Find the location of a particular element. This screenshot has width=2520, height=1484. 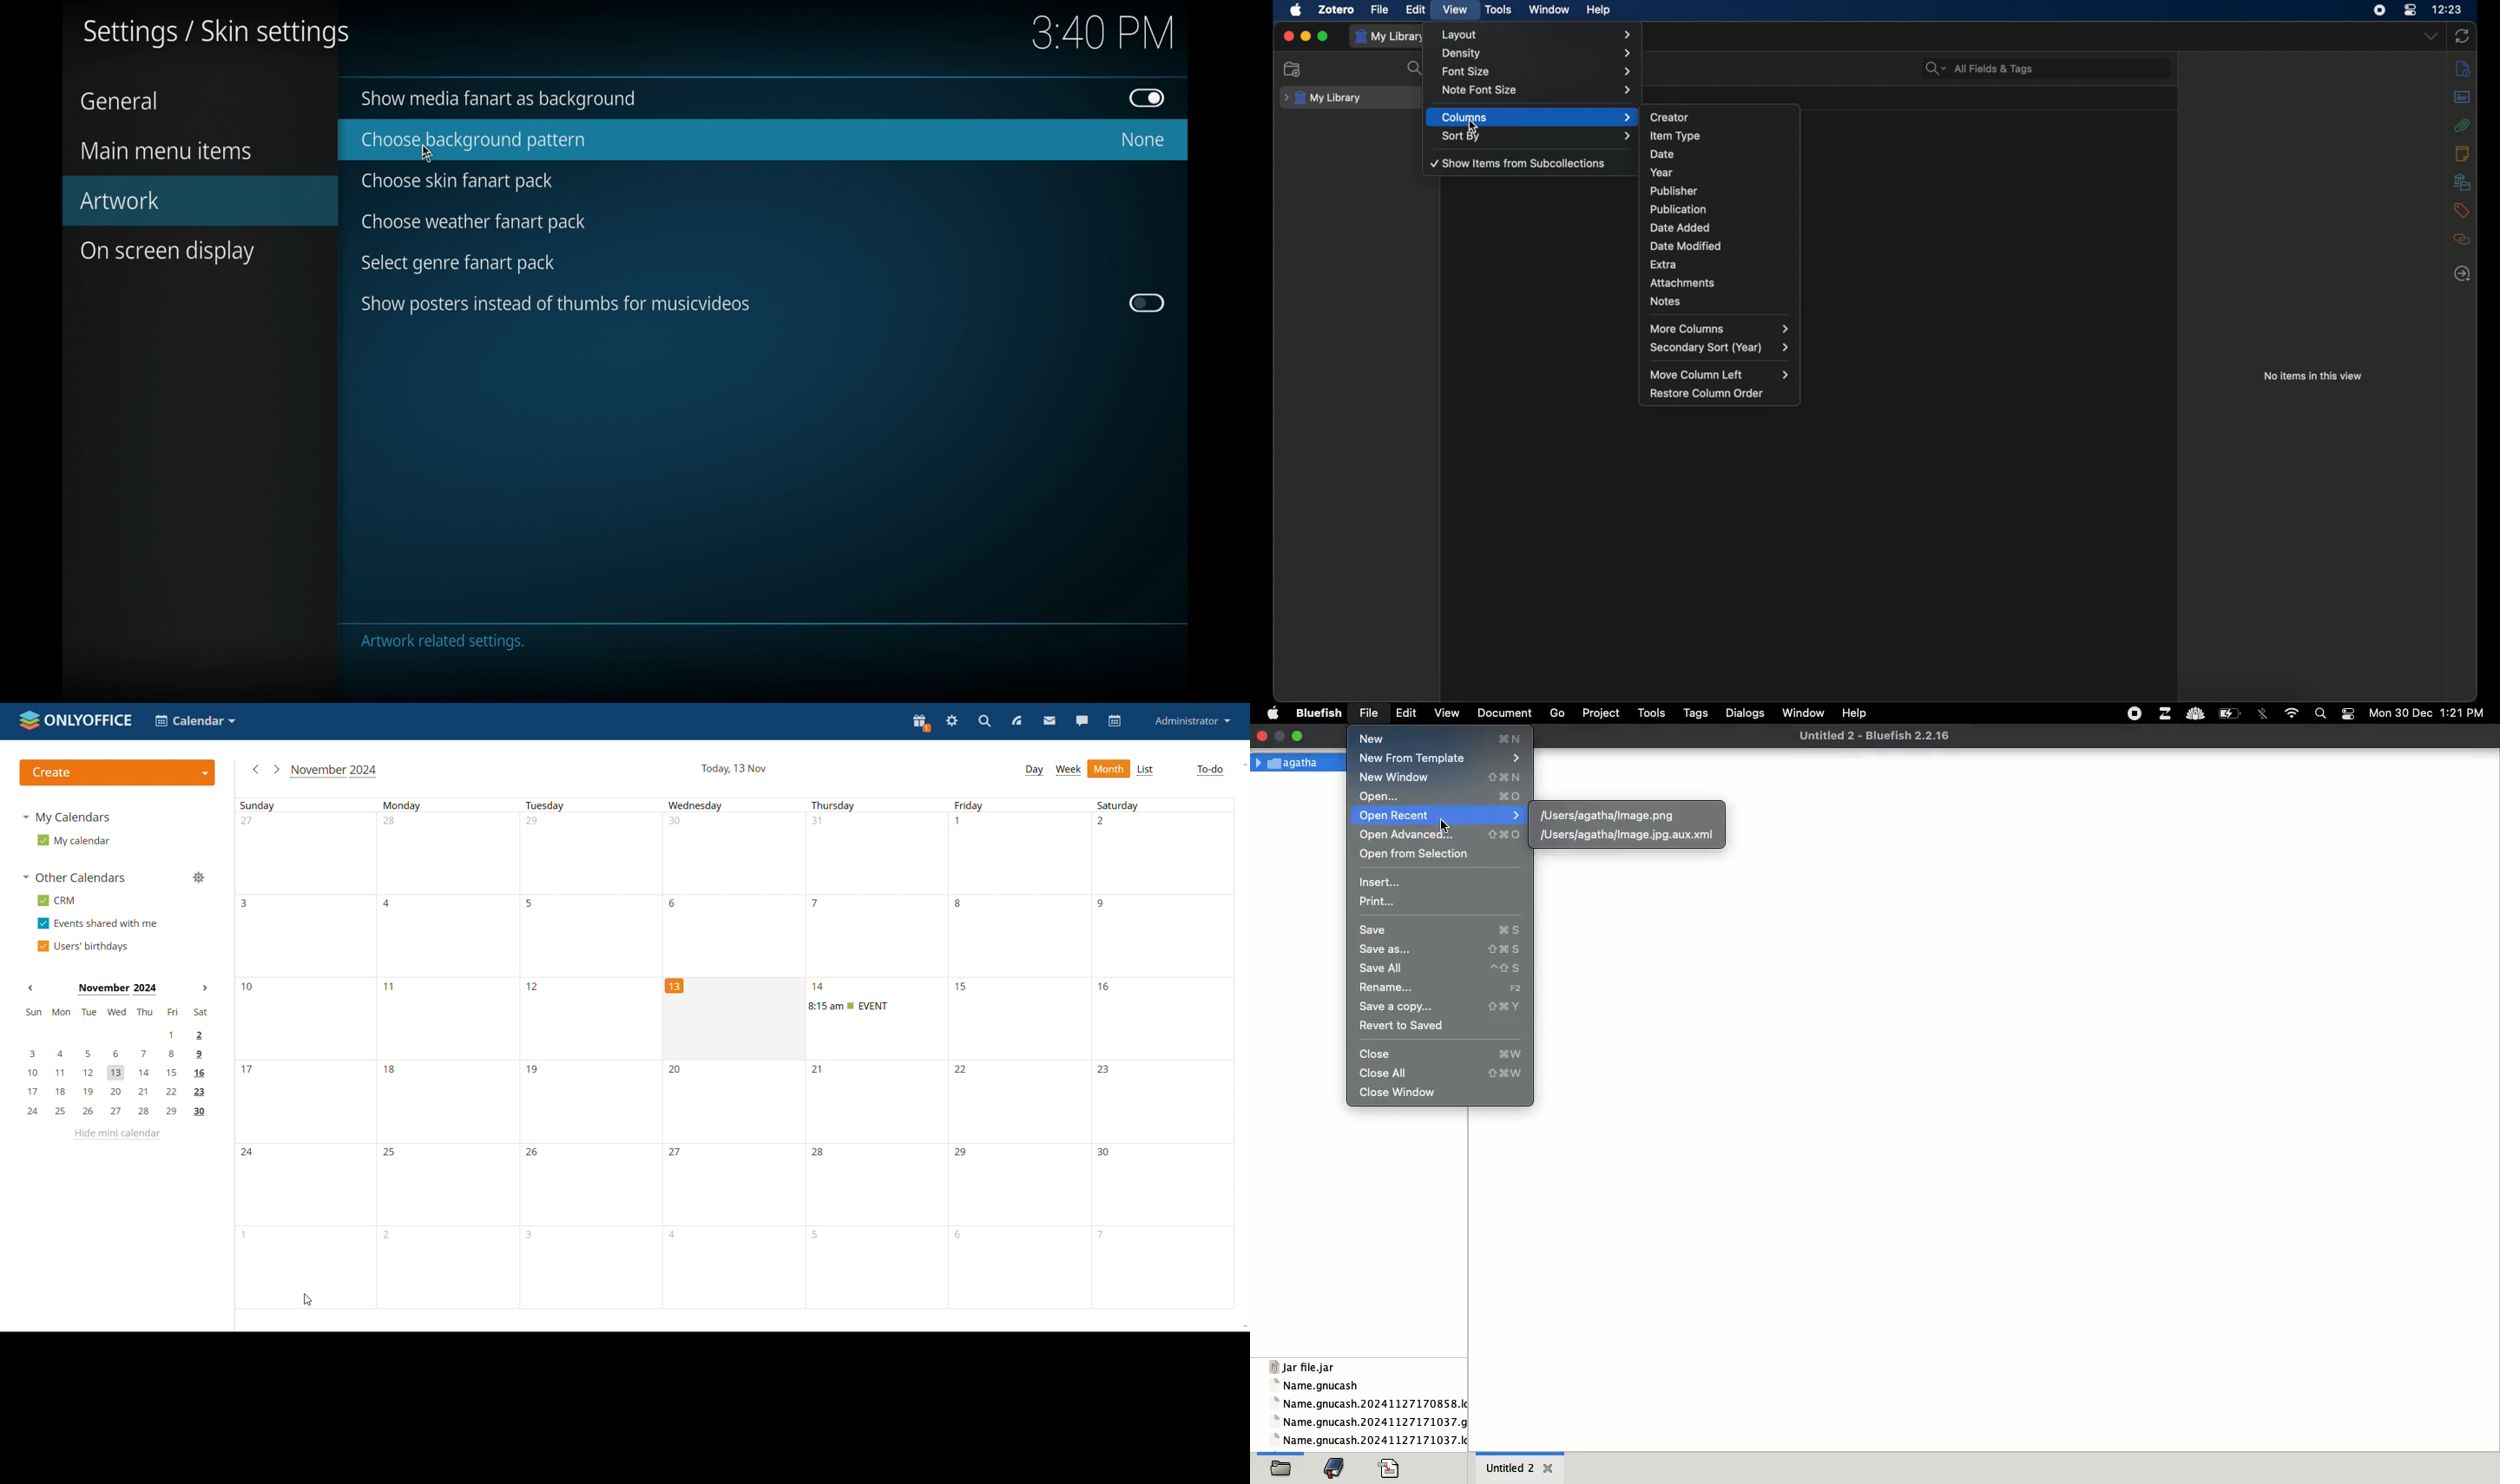

code is located at coordinates (1390, 1468).